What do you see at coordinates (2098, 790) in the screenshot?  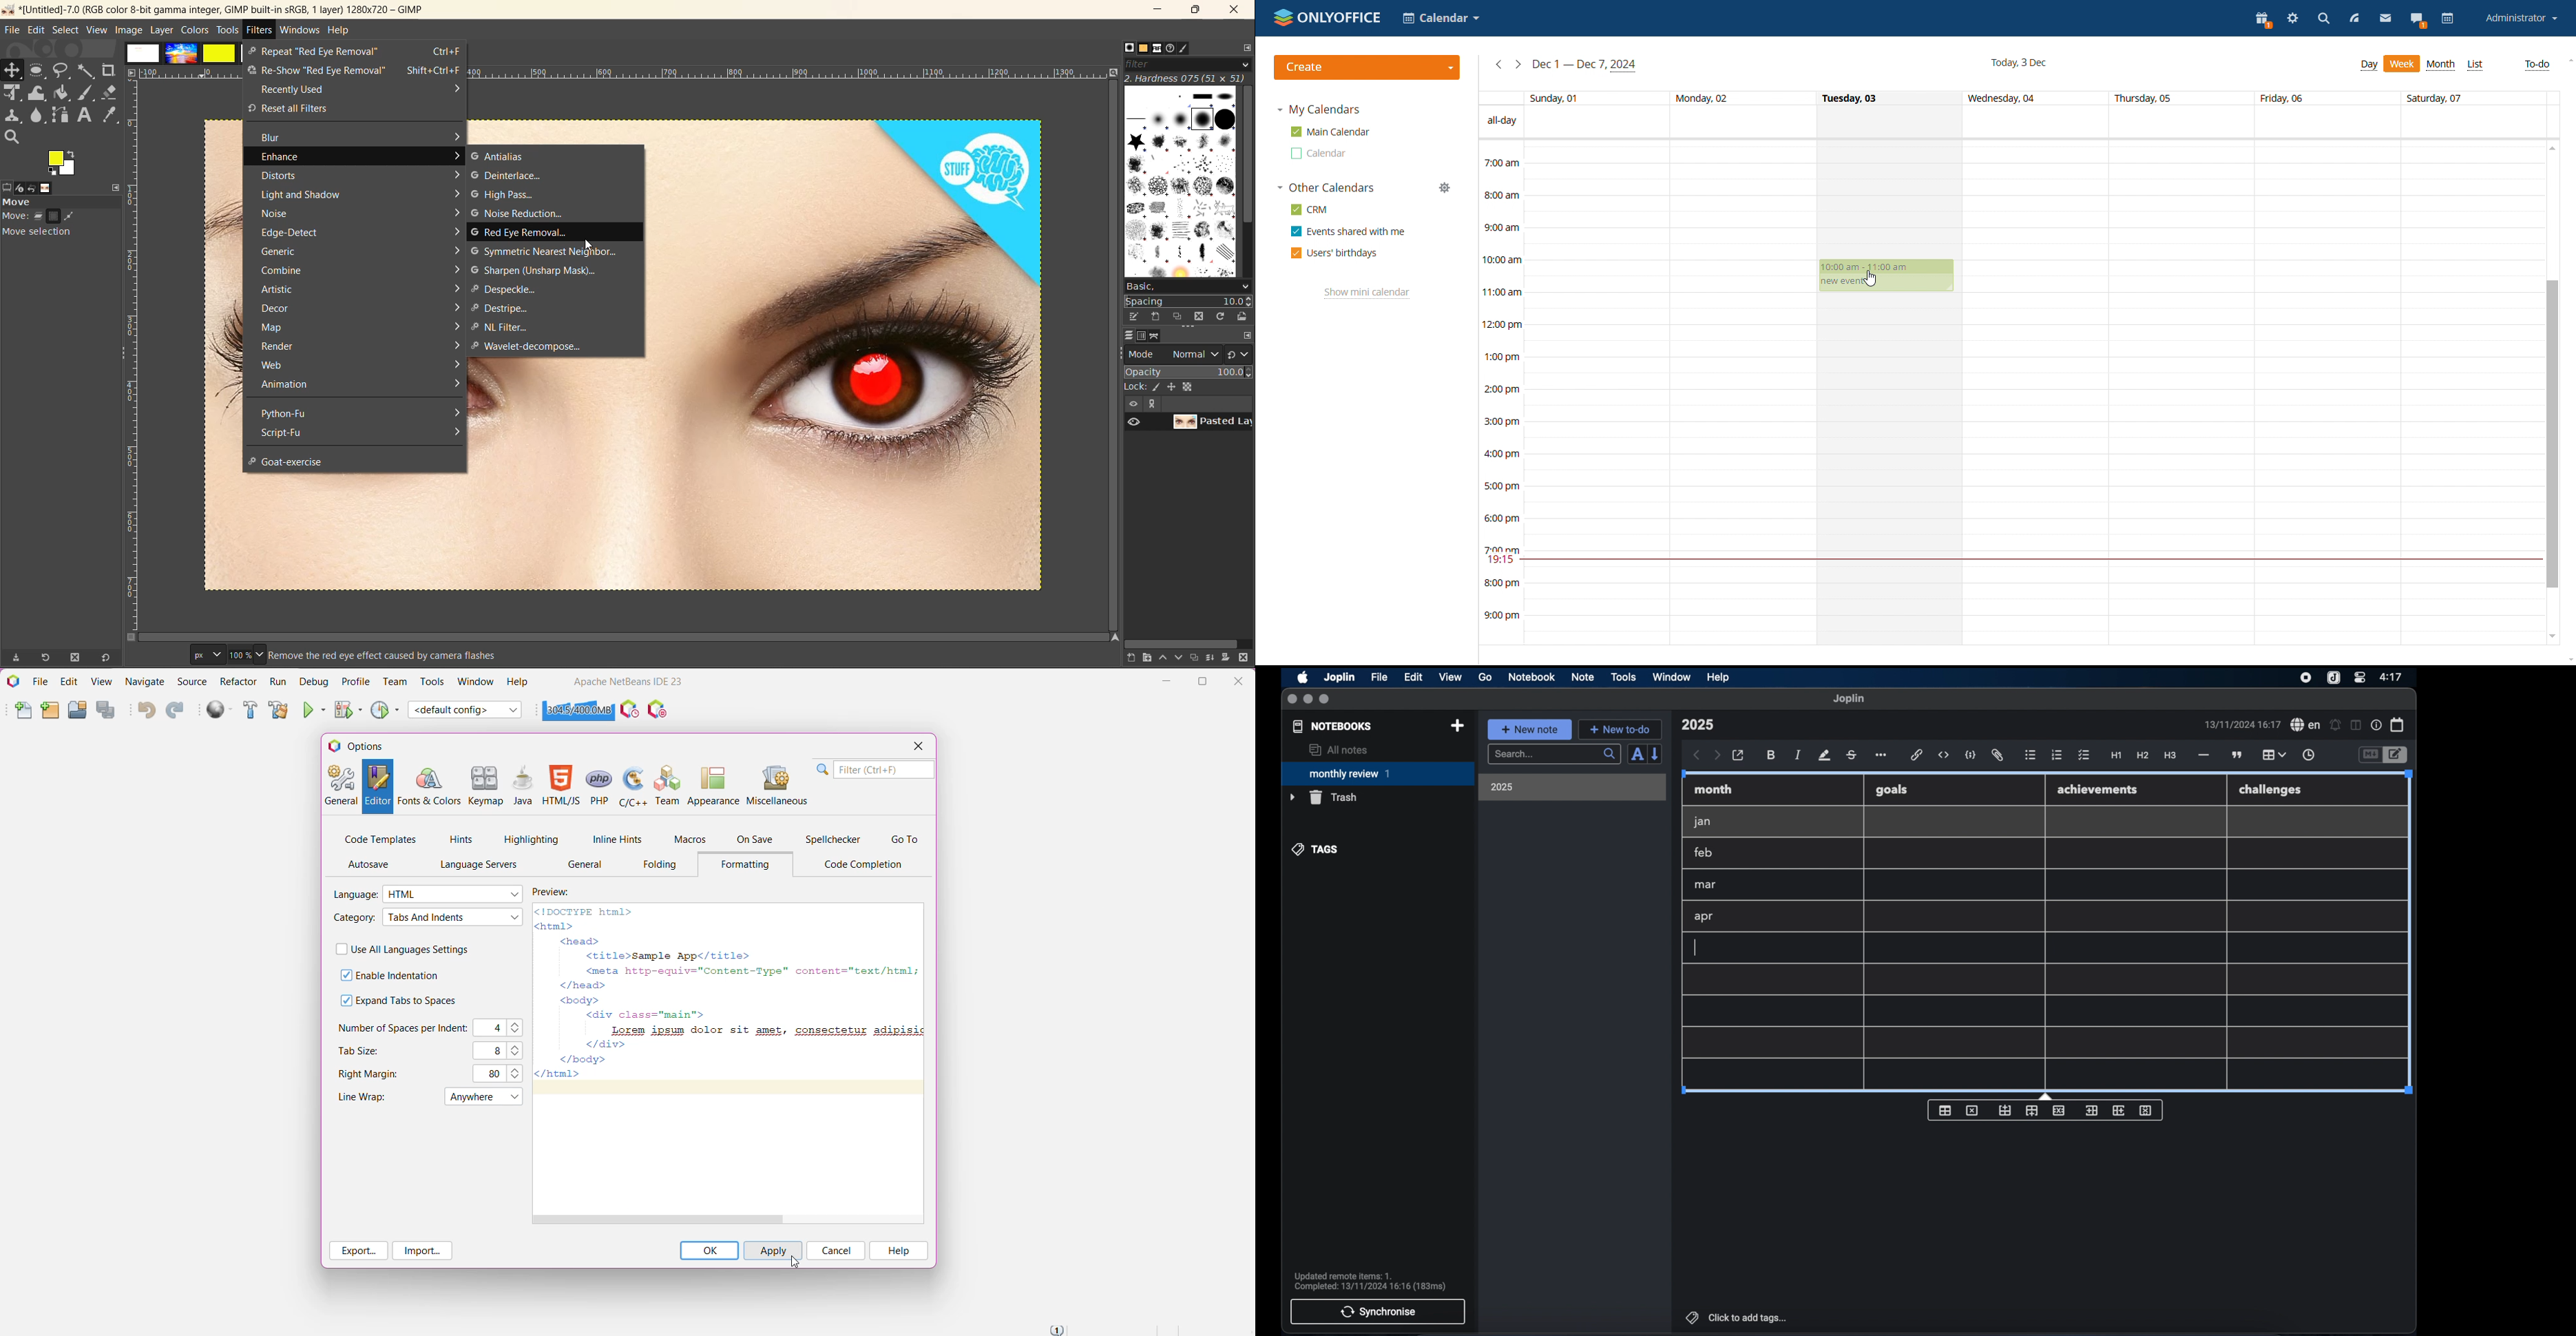 I see `achievements` at bounding box center [2098, 790].